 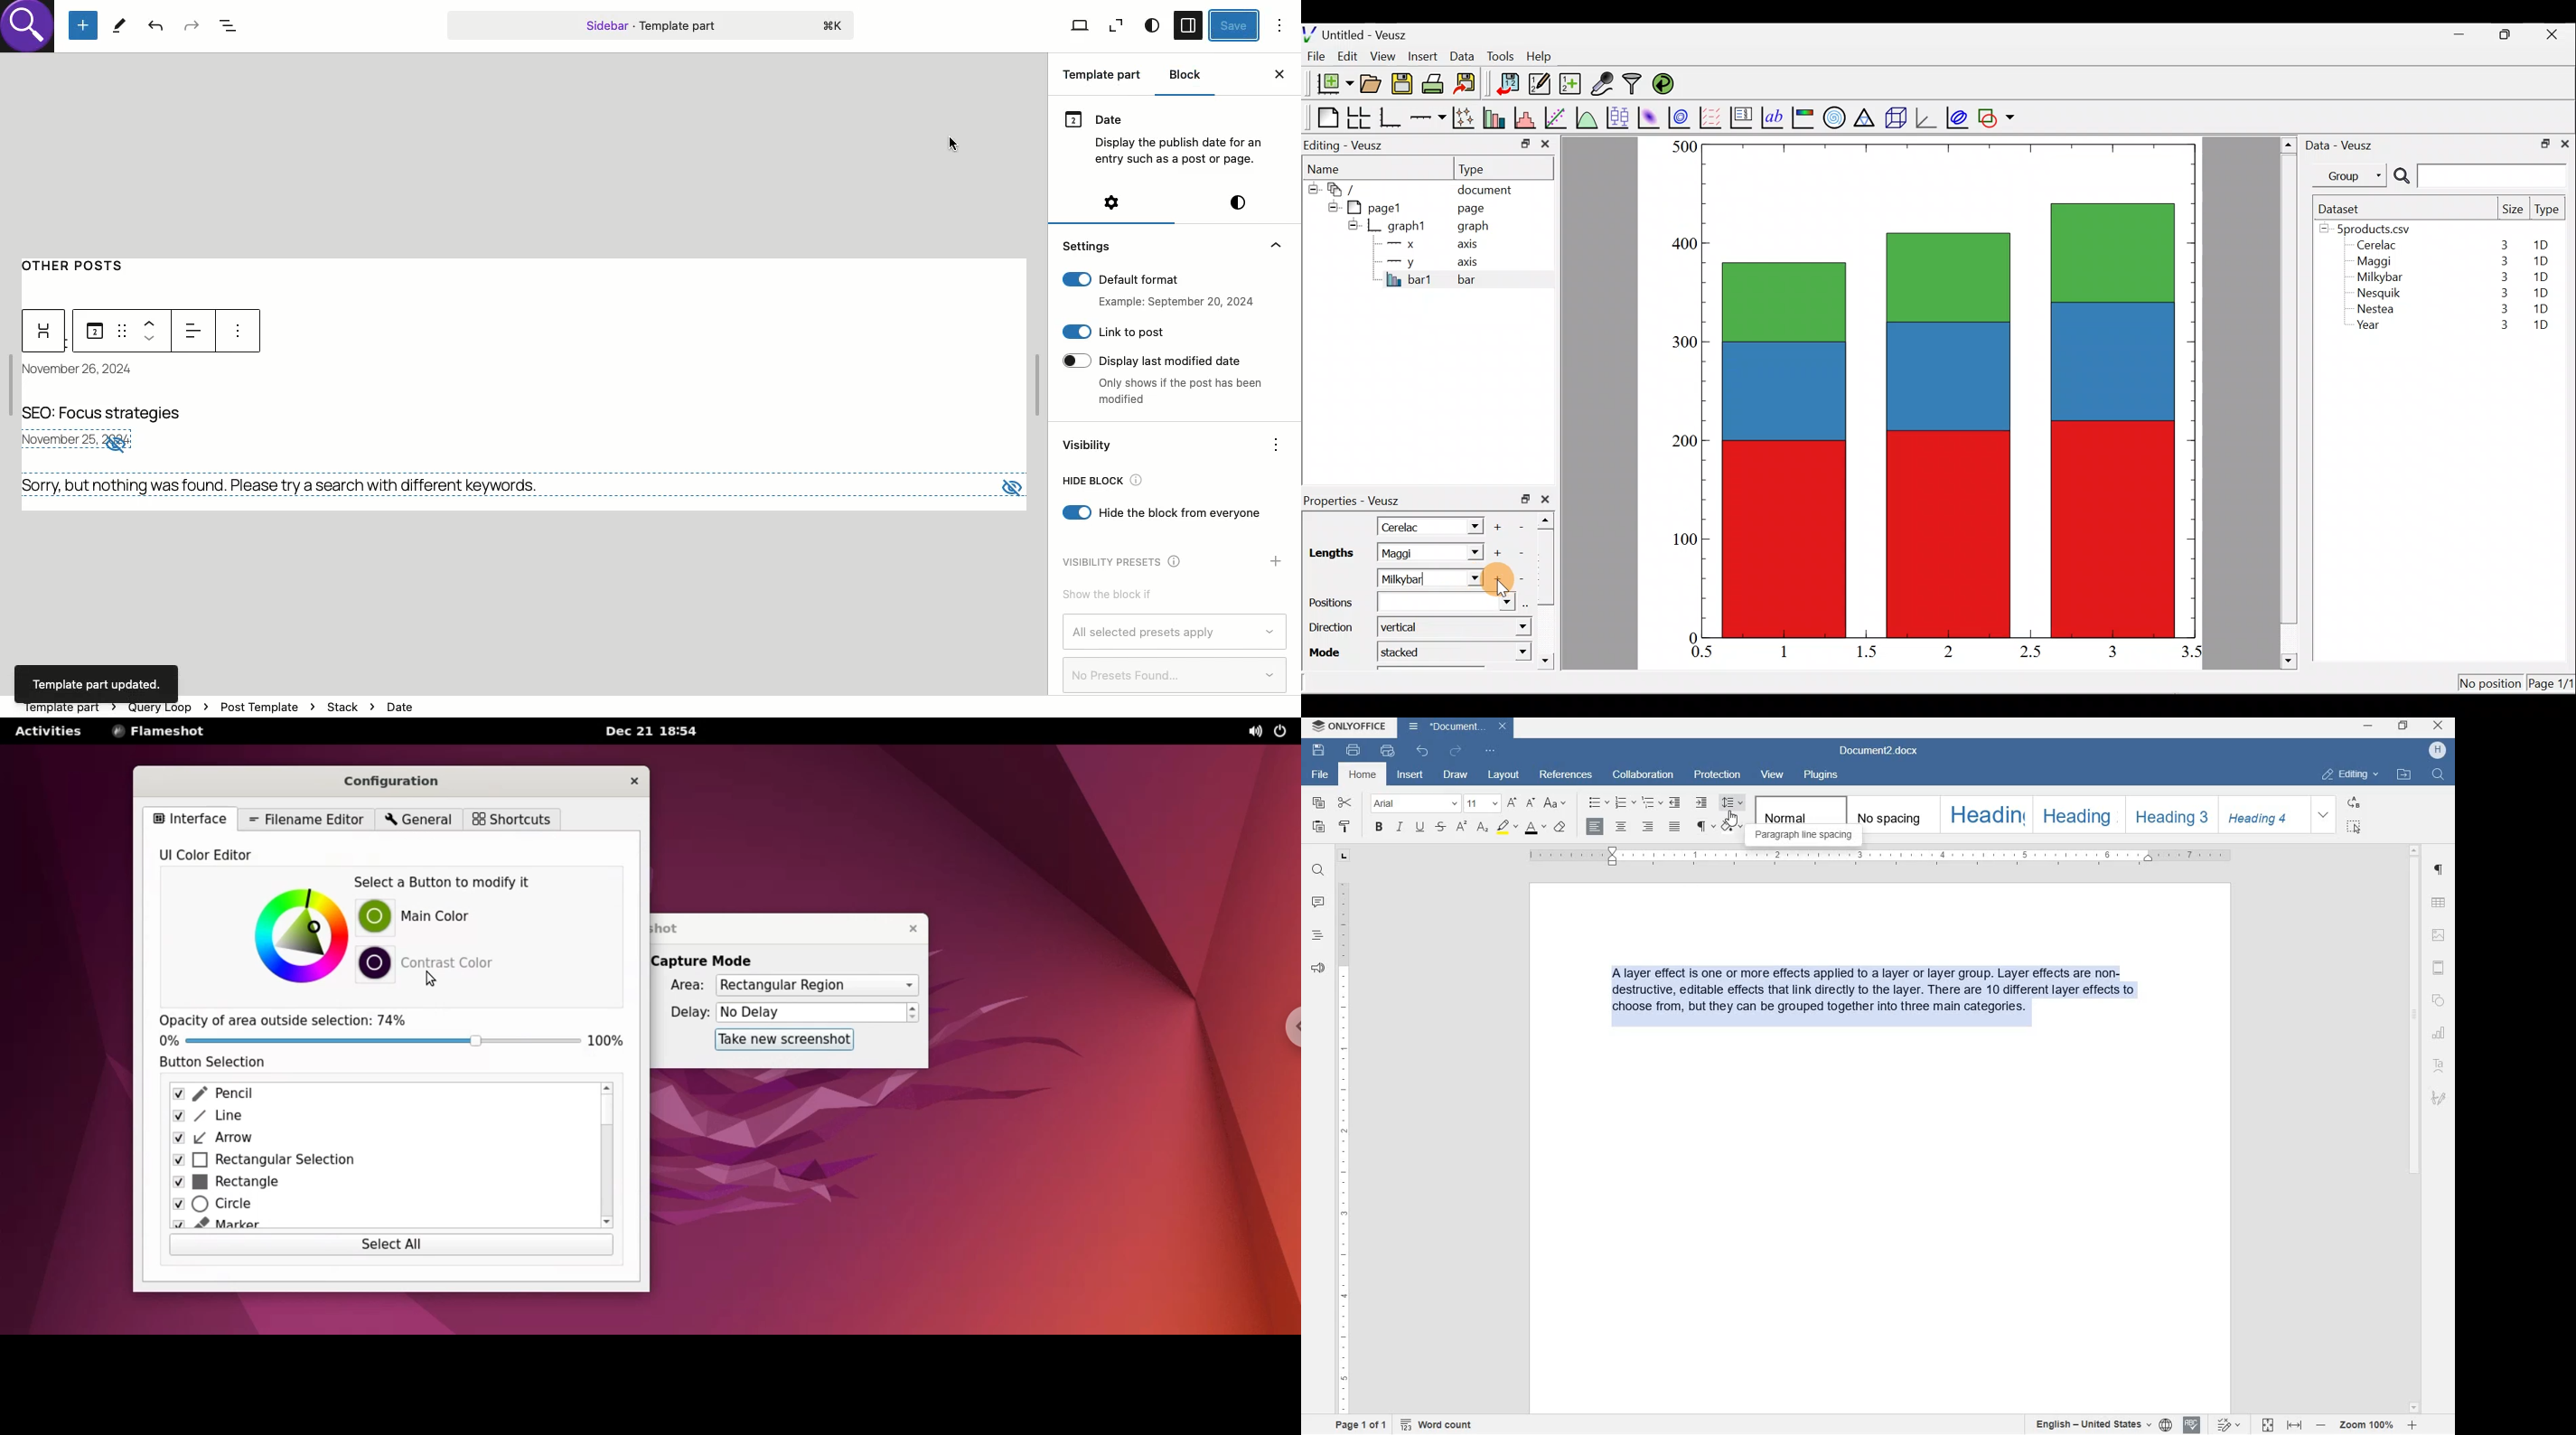 I want to click on Milkybar, so click(x=2377, y=278).